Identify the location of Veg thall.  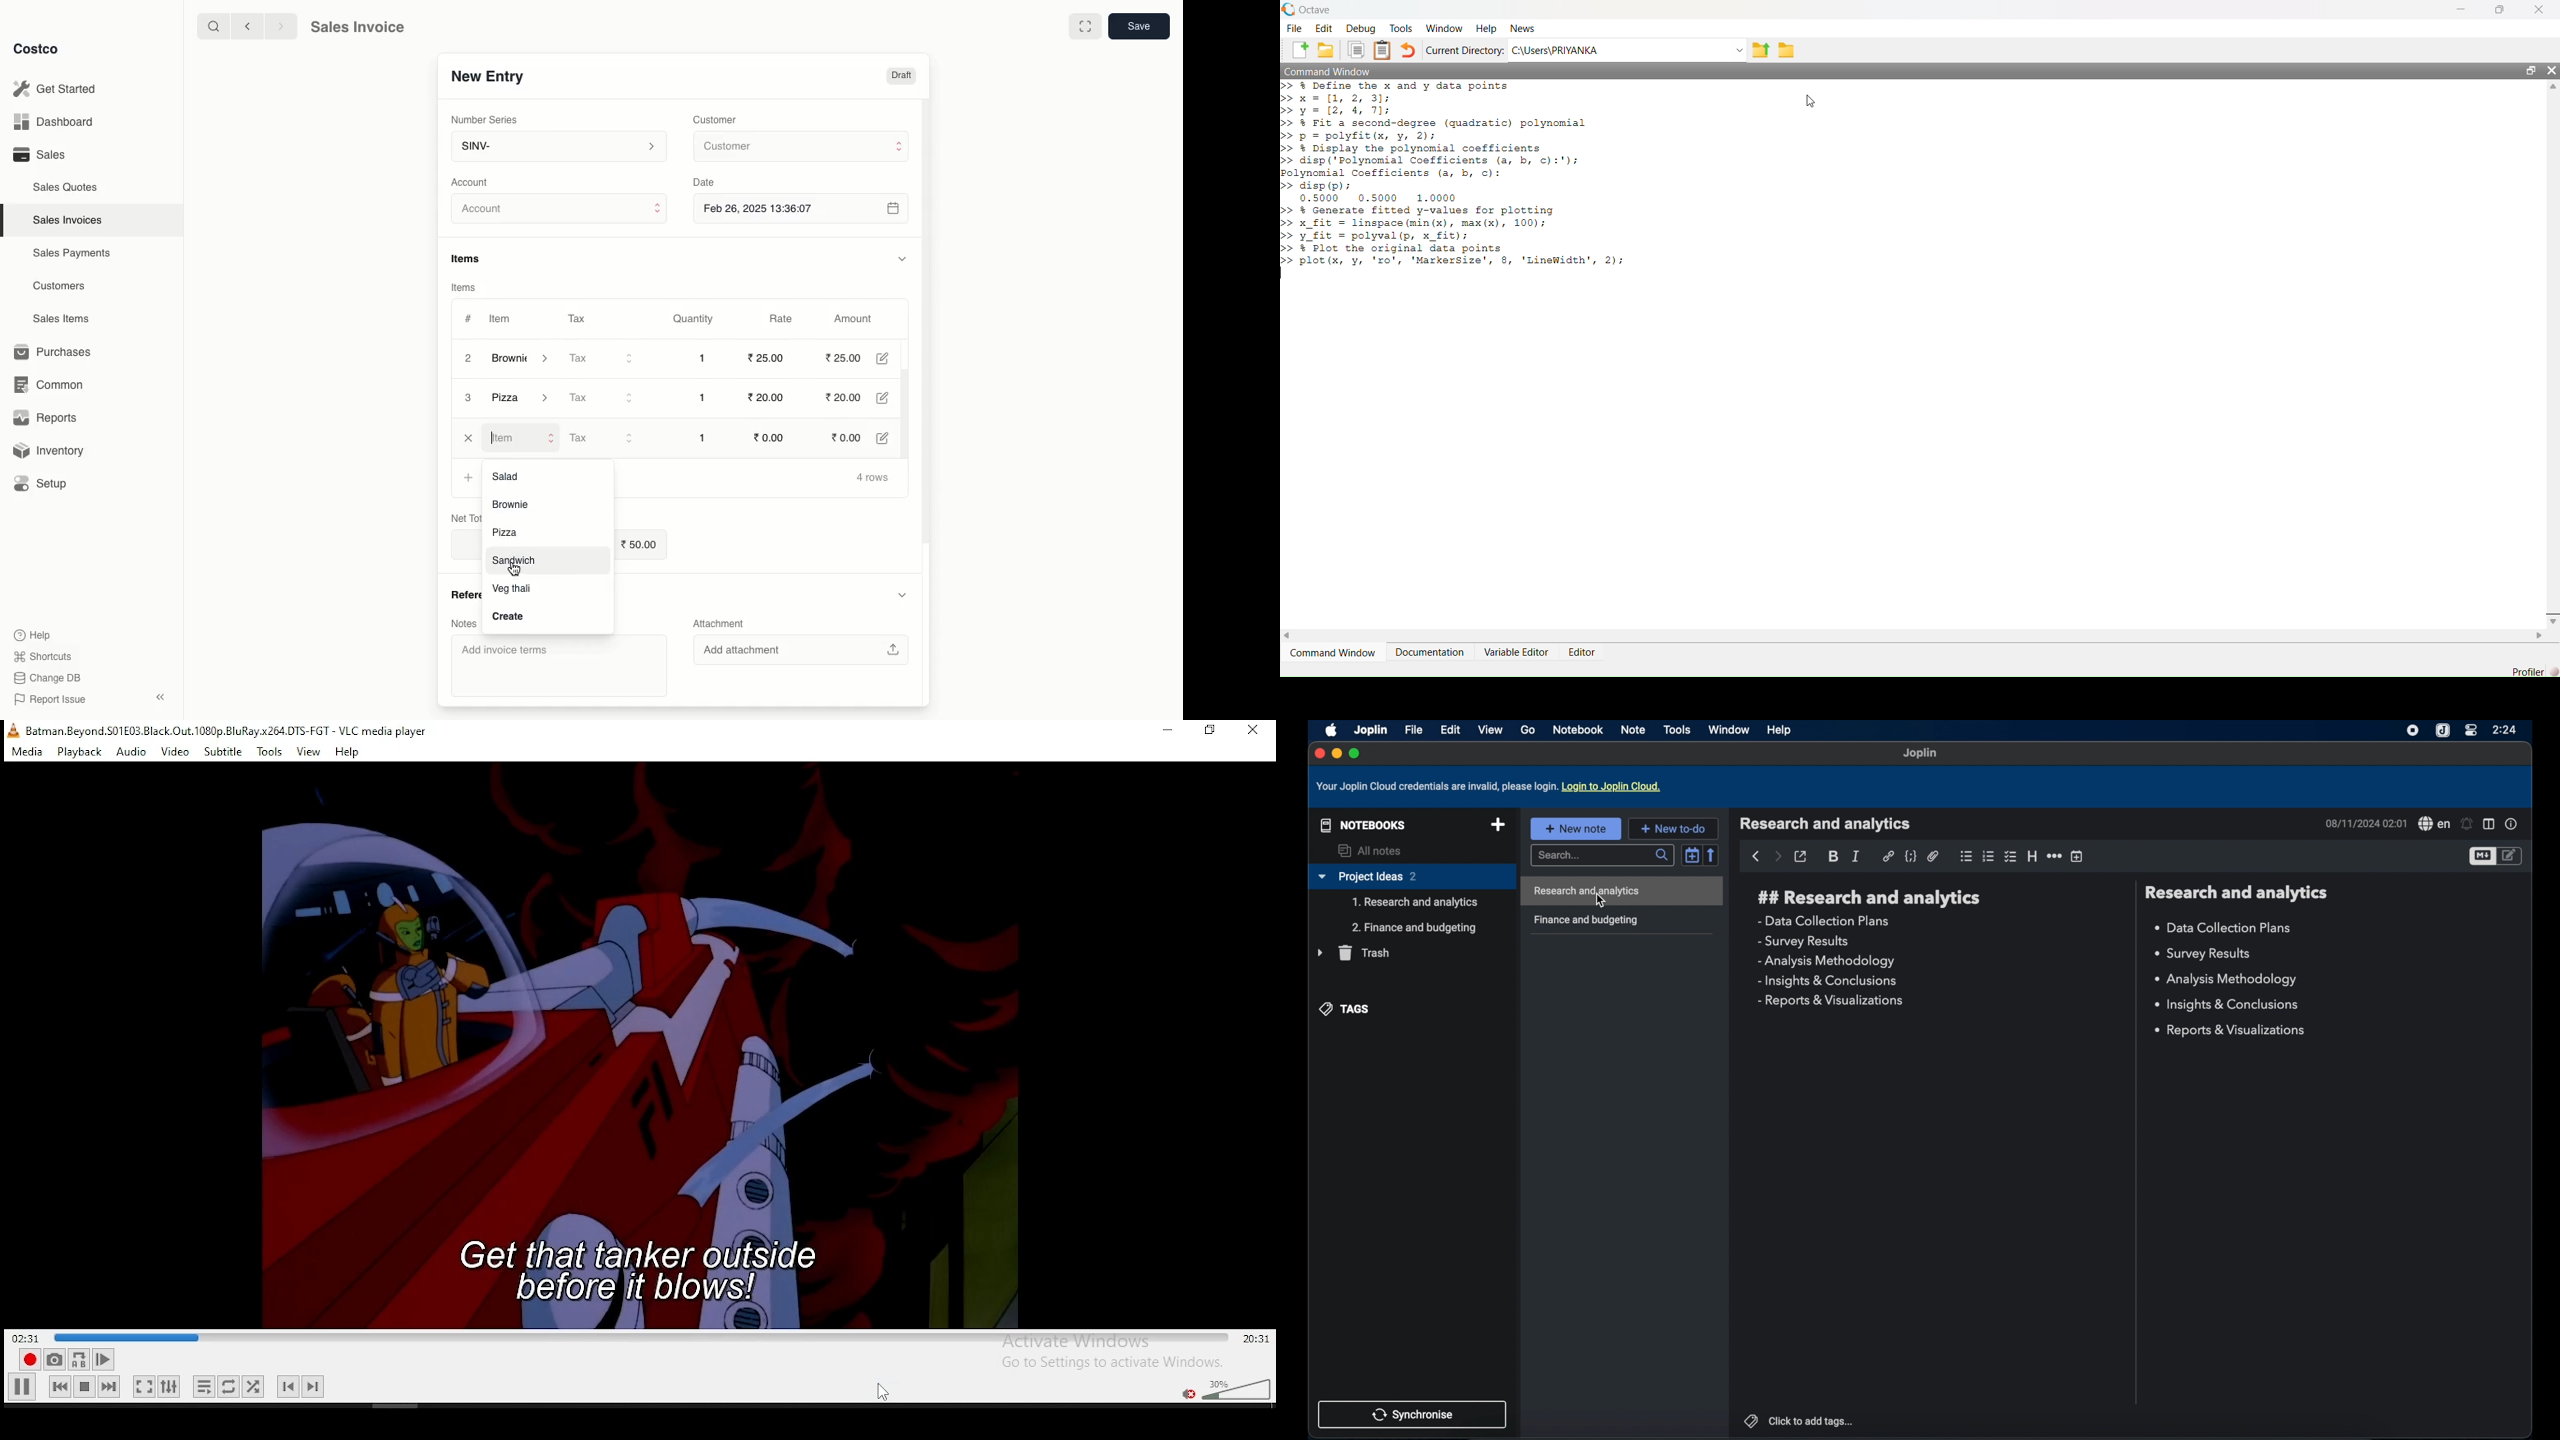
(517, 588).